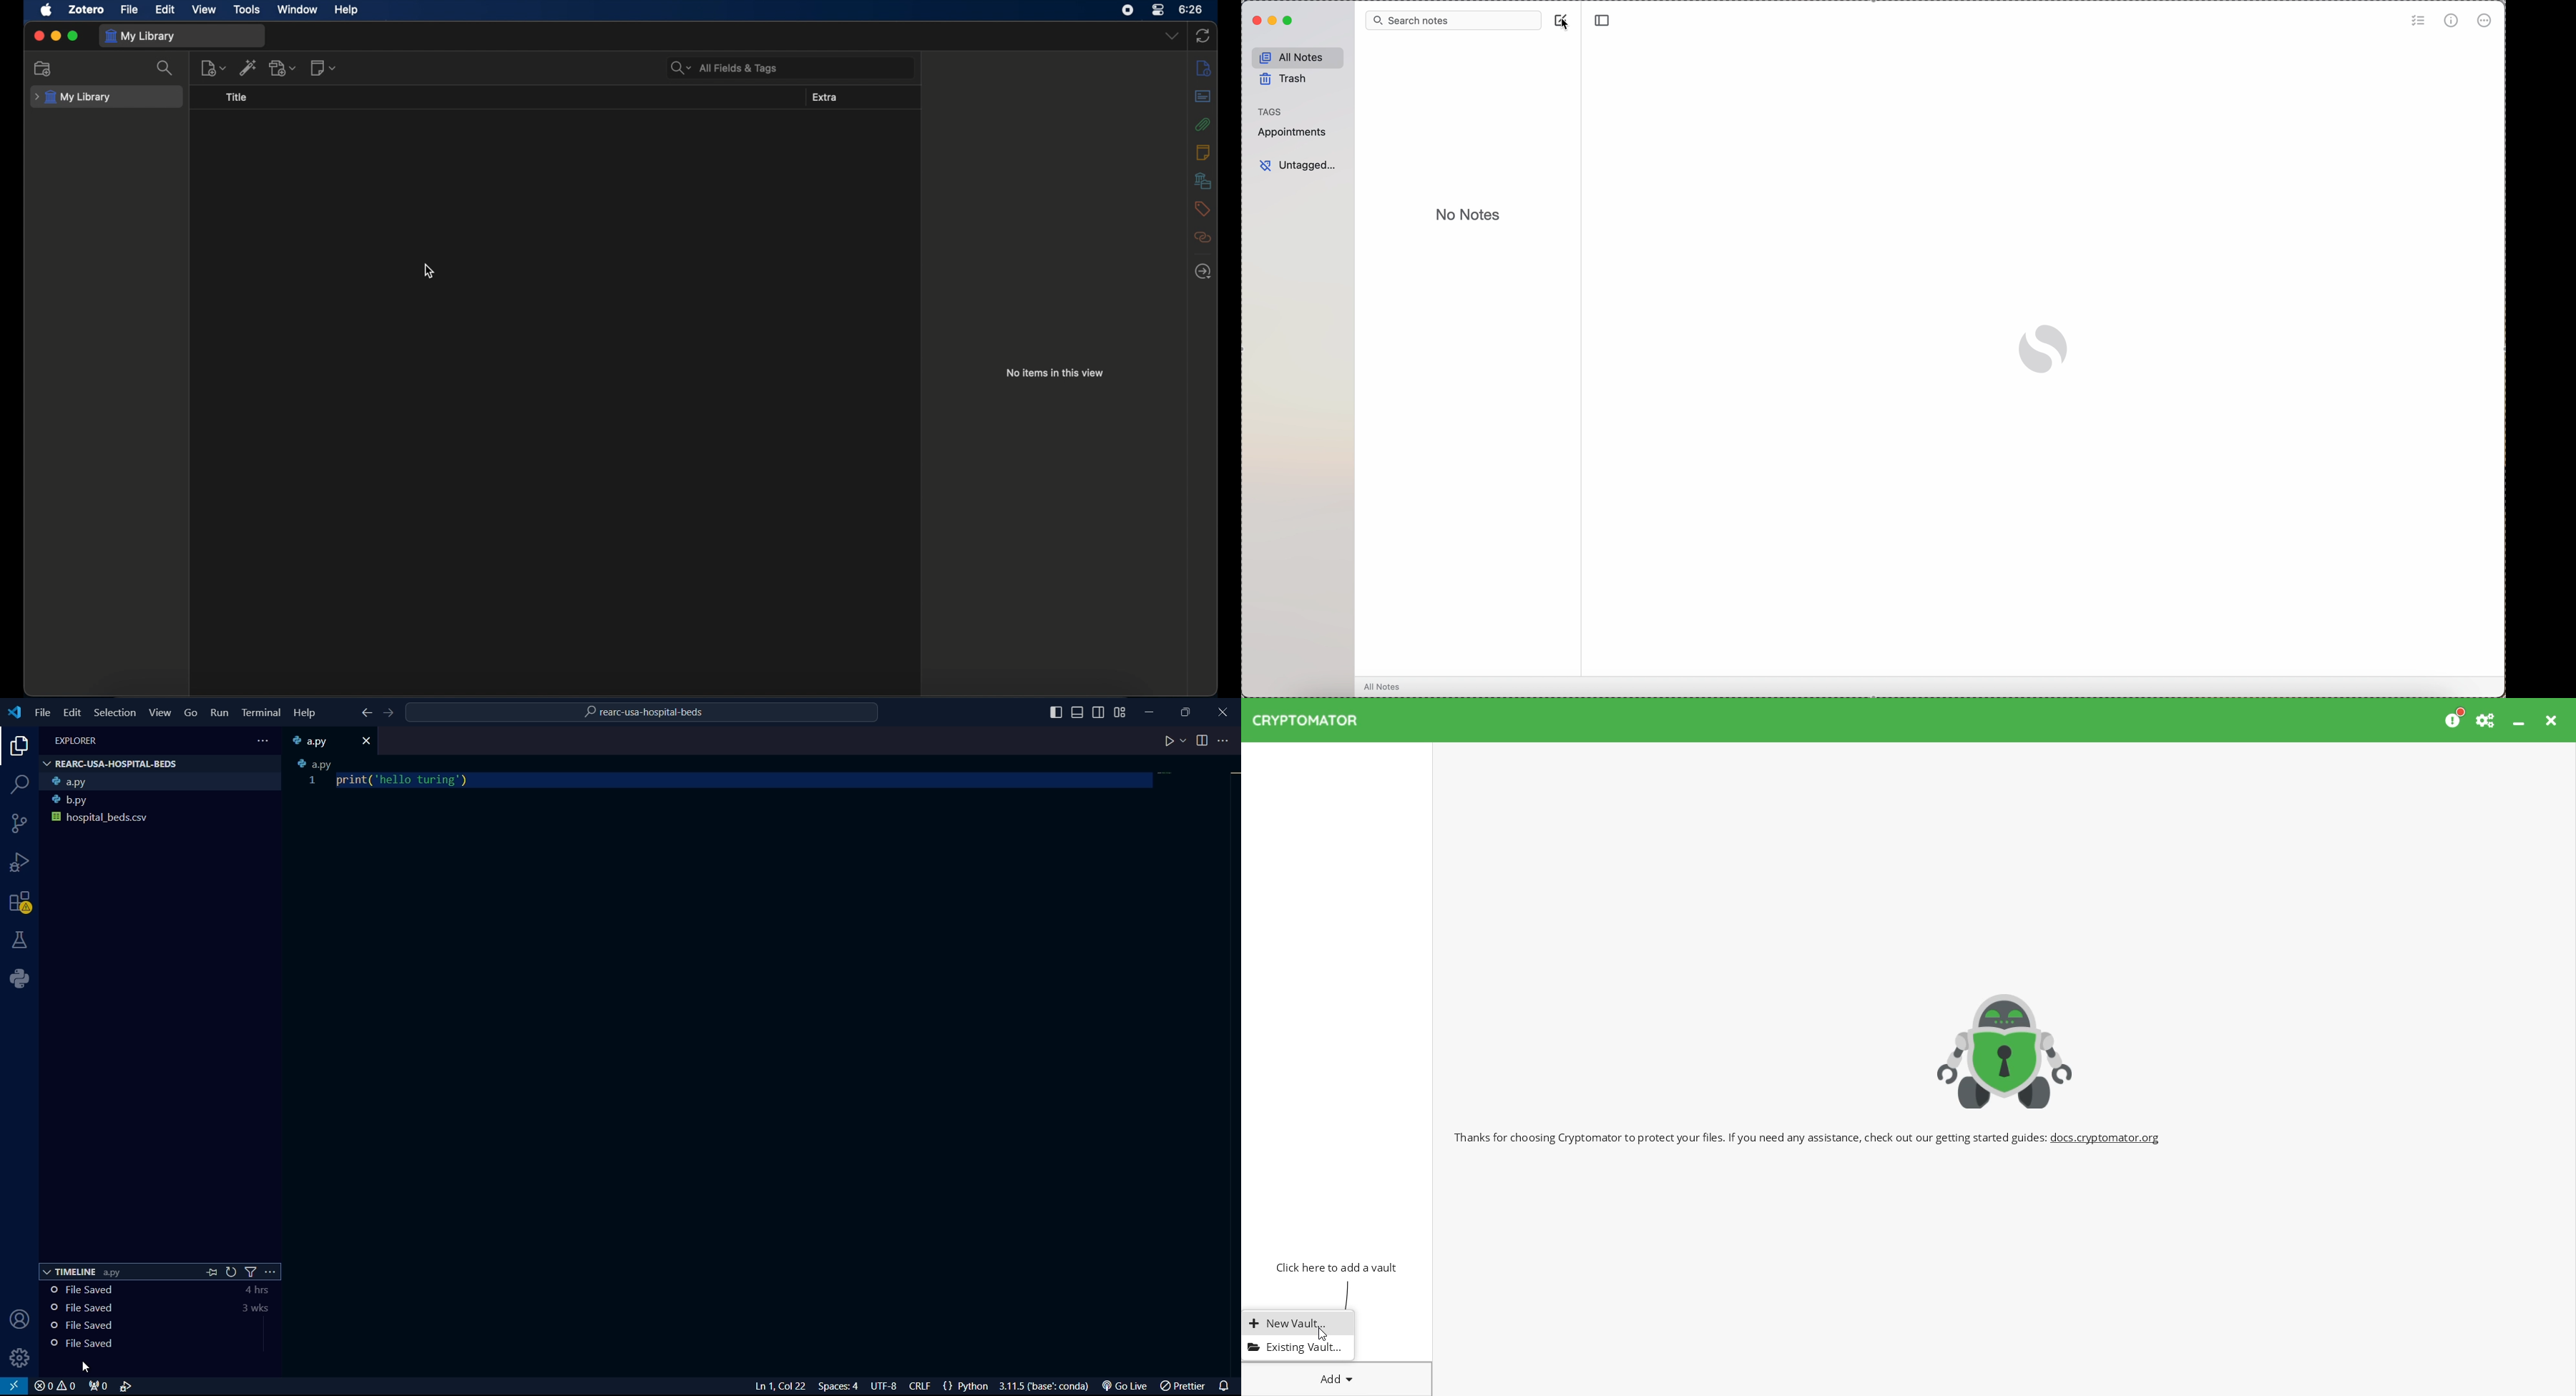 The image size is (2576, 1400). What do you see at coordinates (1204, 153) in the screenshot?
I see `notes` at bounding box center [1204, 153].